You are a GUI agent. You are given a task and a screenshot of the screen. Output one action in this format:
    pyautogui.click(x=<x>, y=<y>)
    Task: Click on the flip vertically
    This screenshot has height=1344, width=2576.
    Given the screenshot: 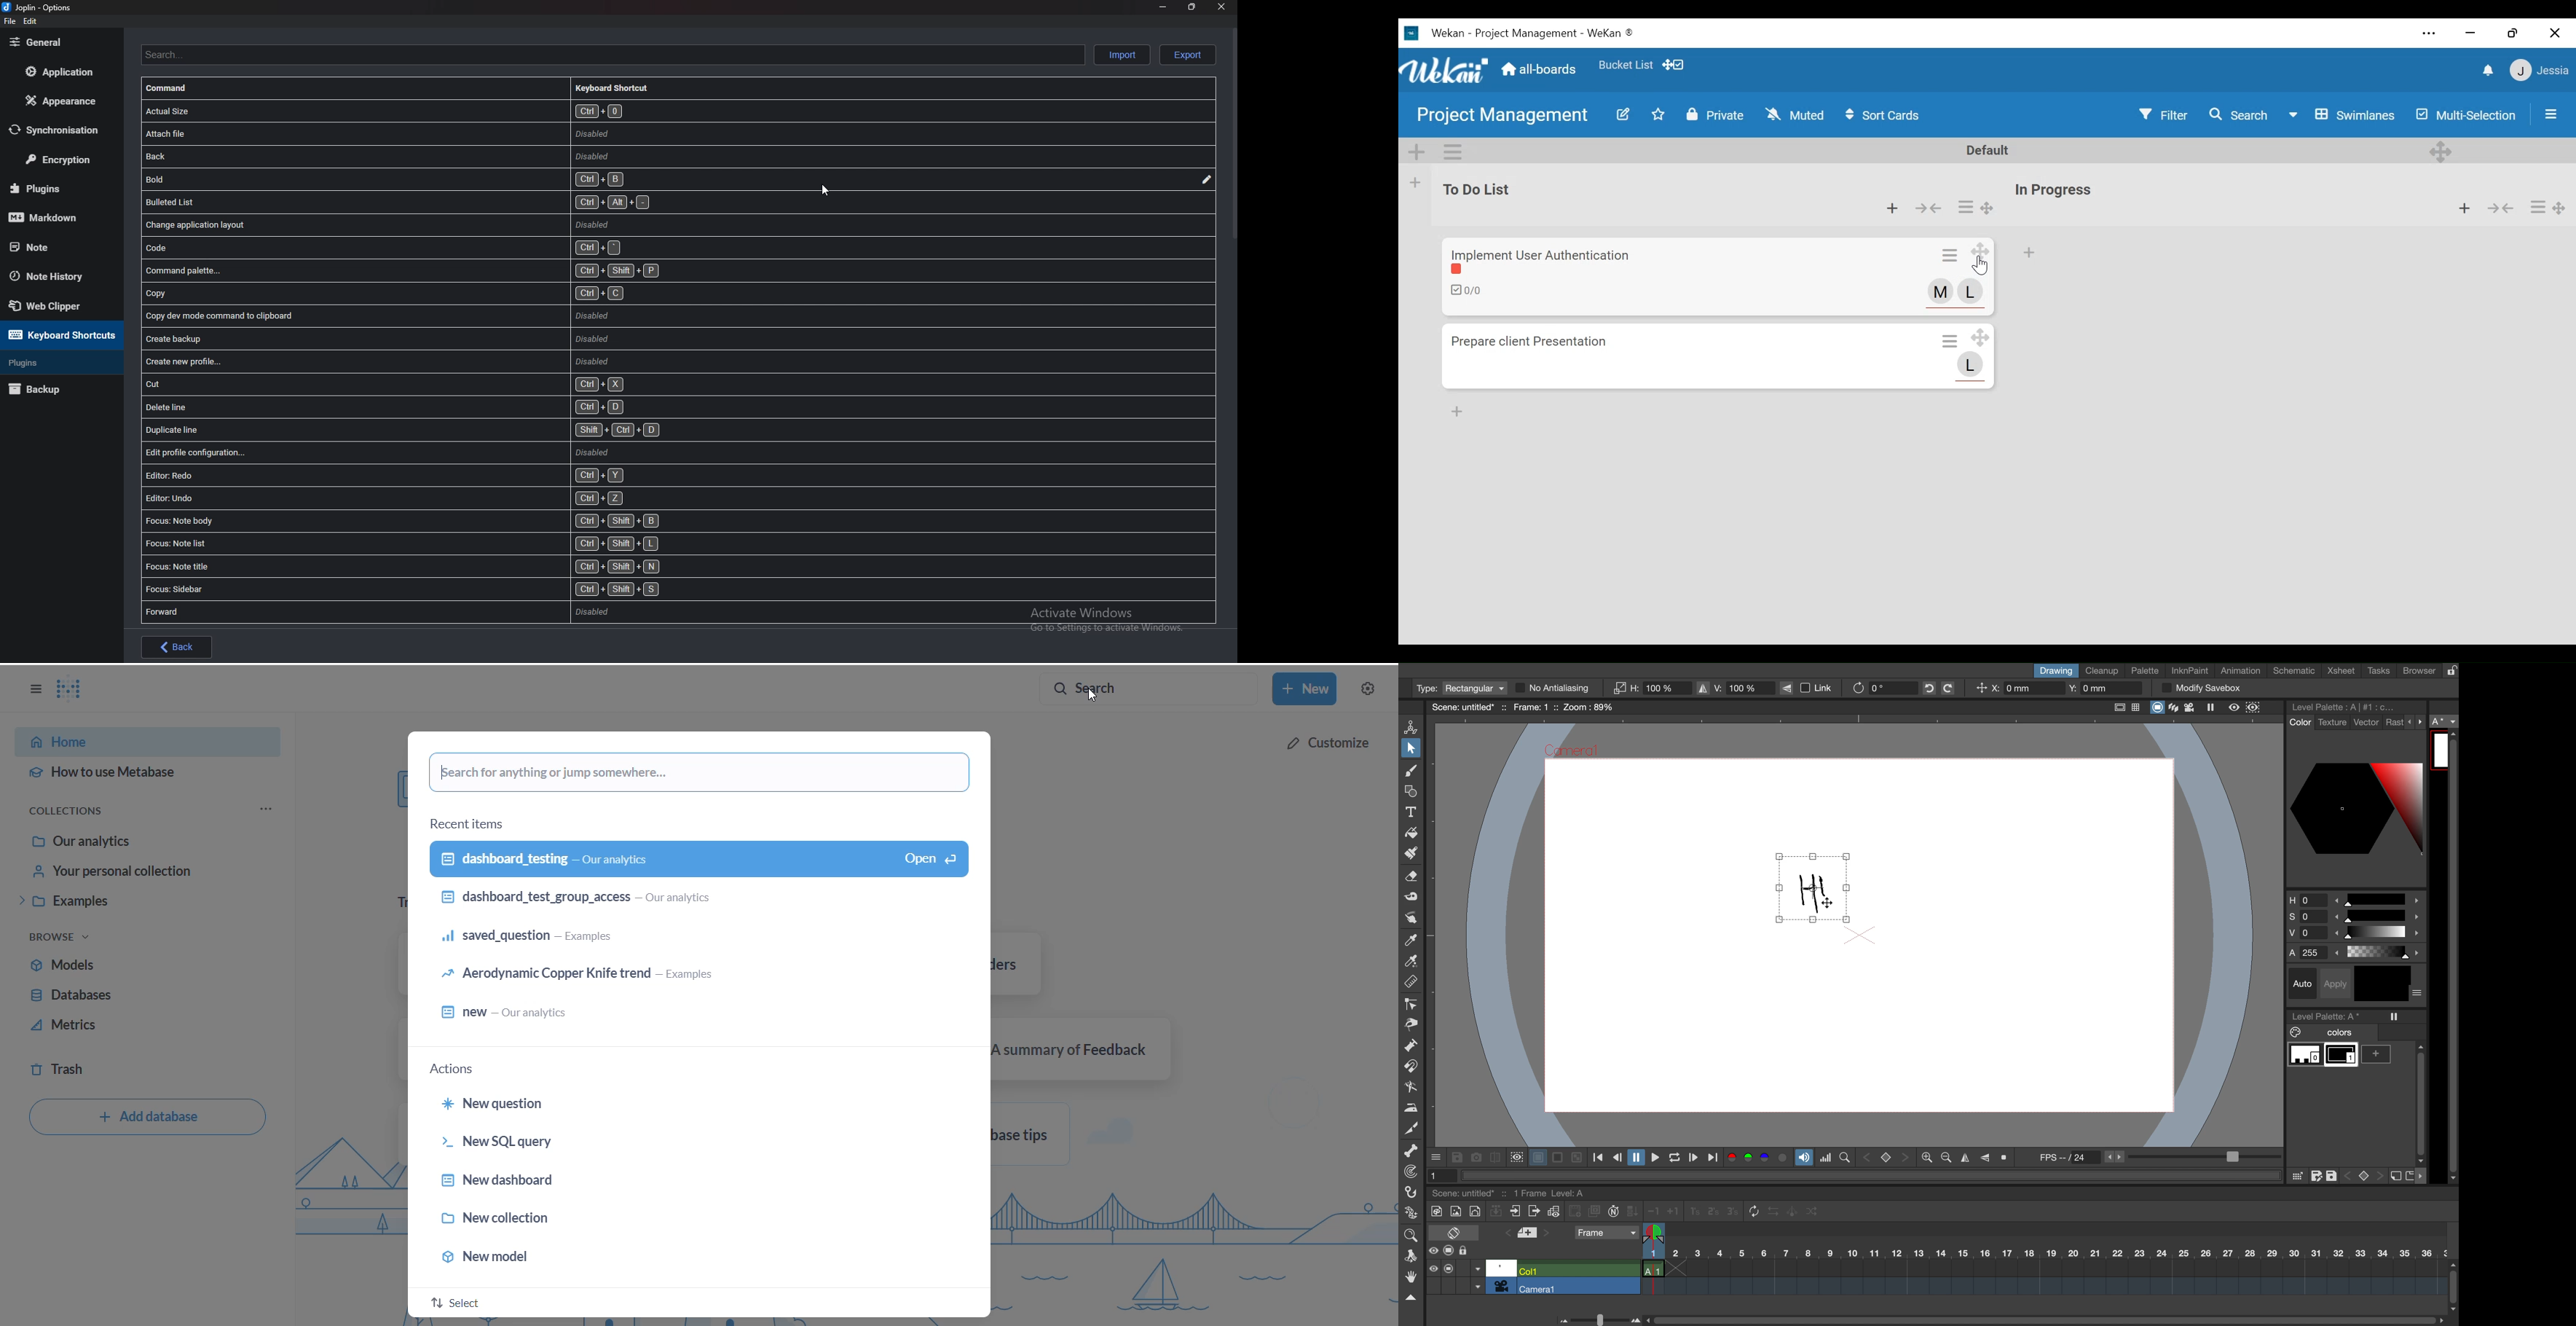 What is the action you would take?
    pyautogui.click(x=1985, y=1157)
    